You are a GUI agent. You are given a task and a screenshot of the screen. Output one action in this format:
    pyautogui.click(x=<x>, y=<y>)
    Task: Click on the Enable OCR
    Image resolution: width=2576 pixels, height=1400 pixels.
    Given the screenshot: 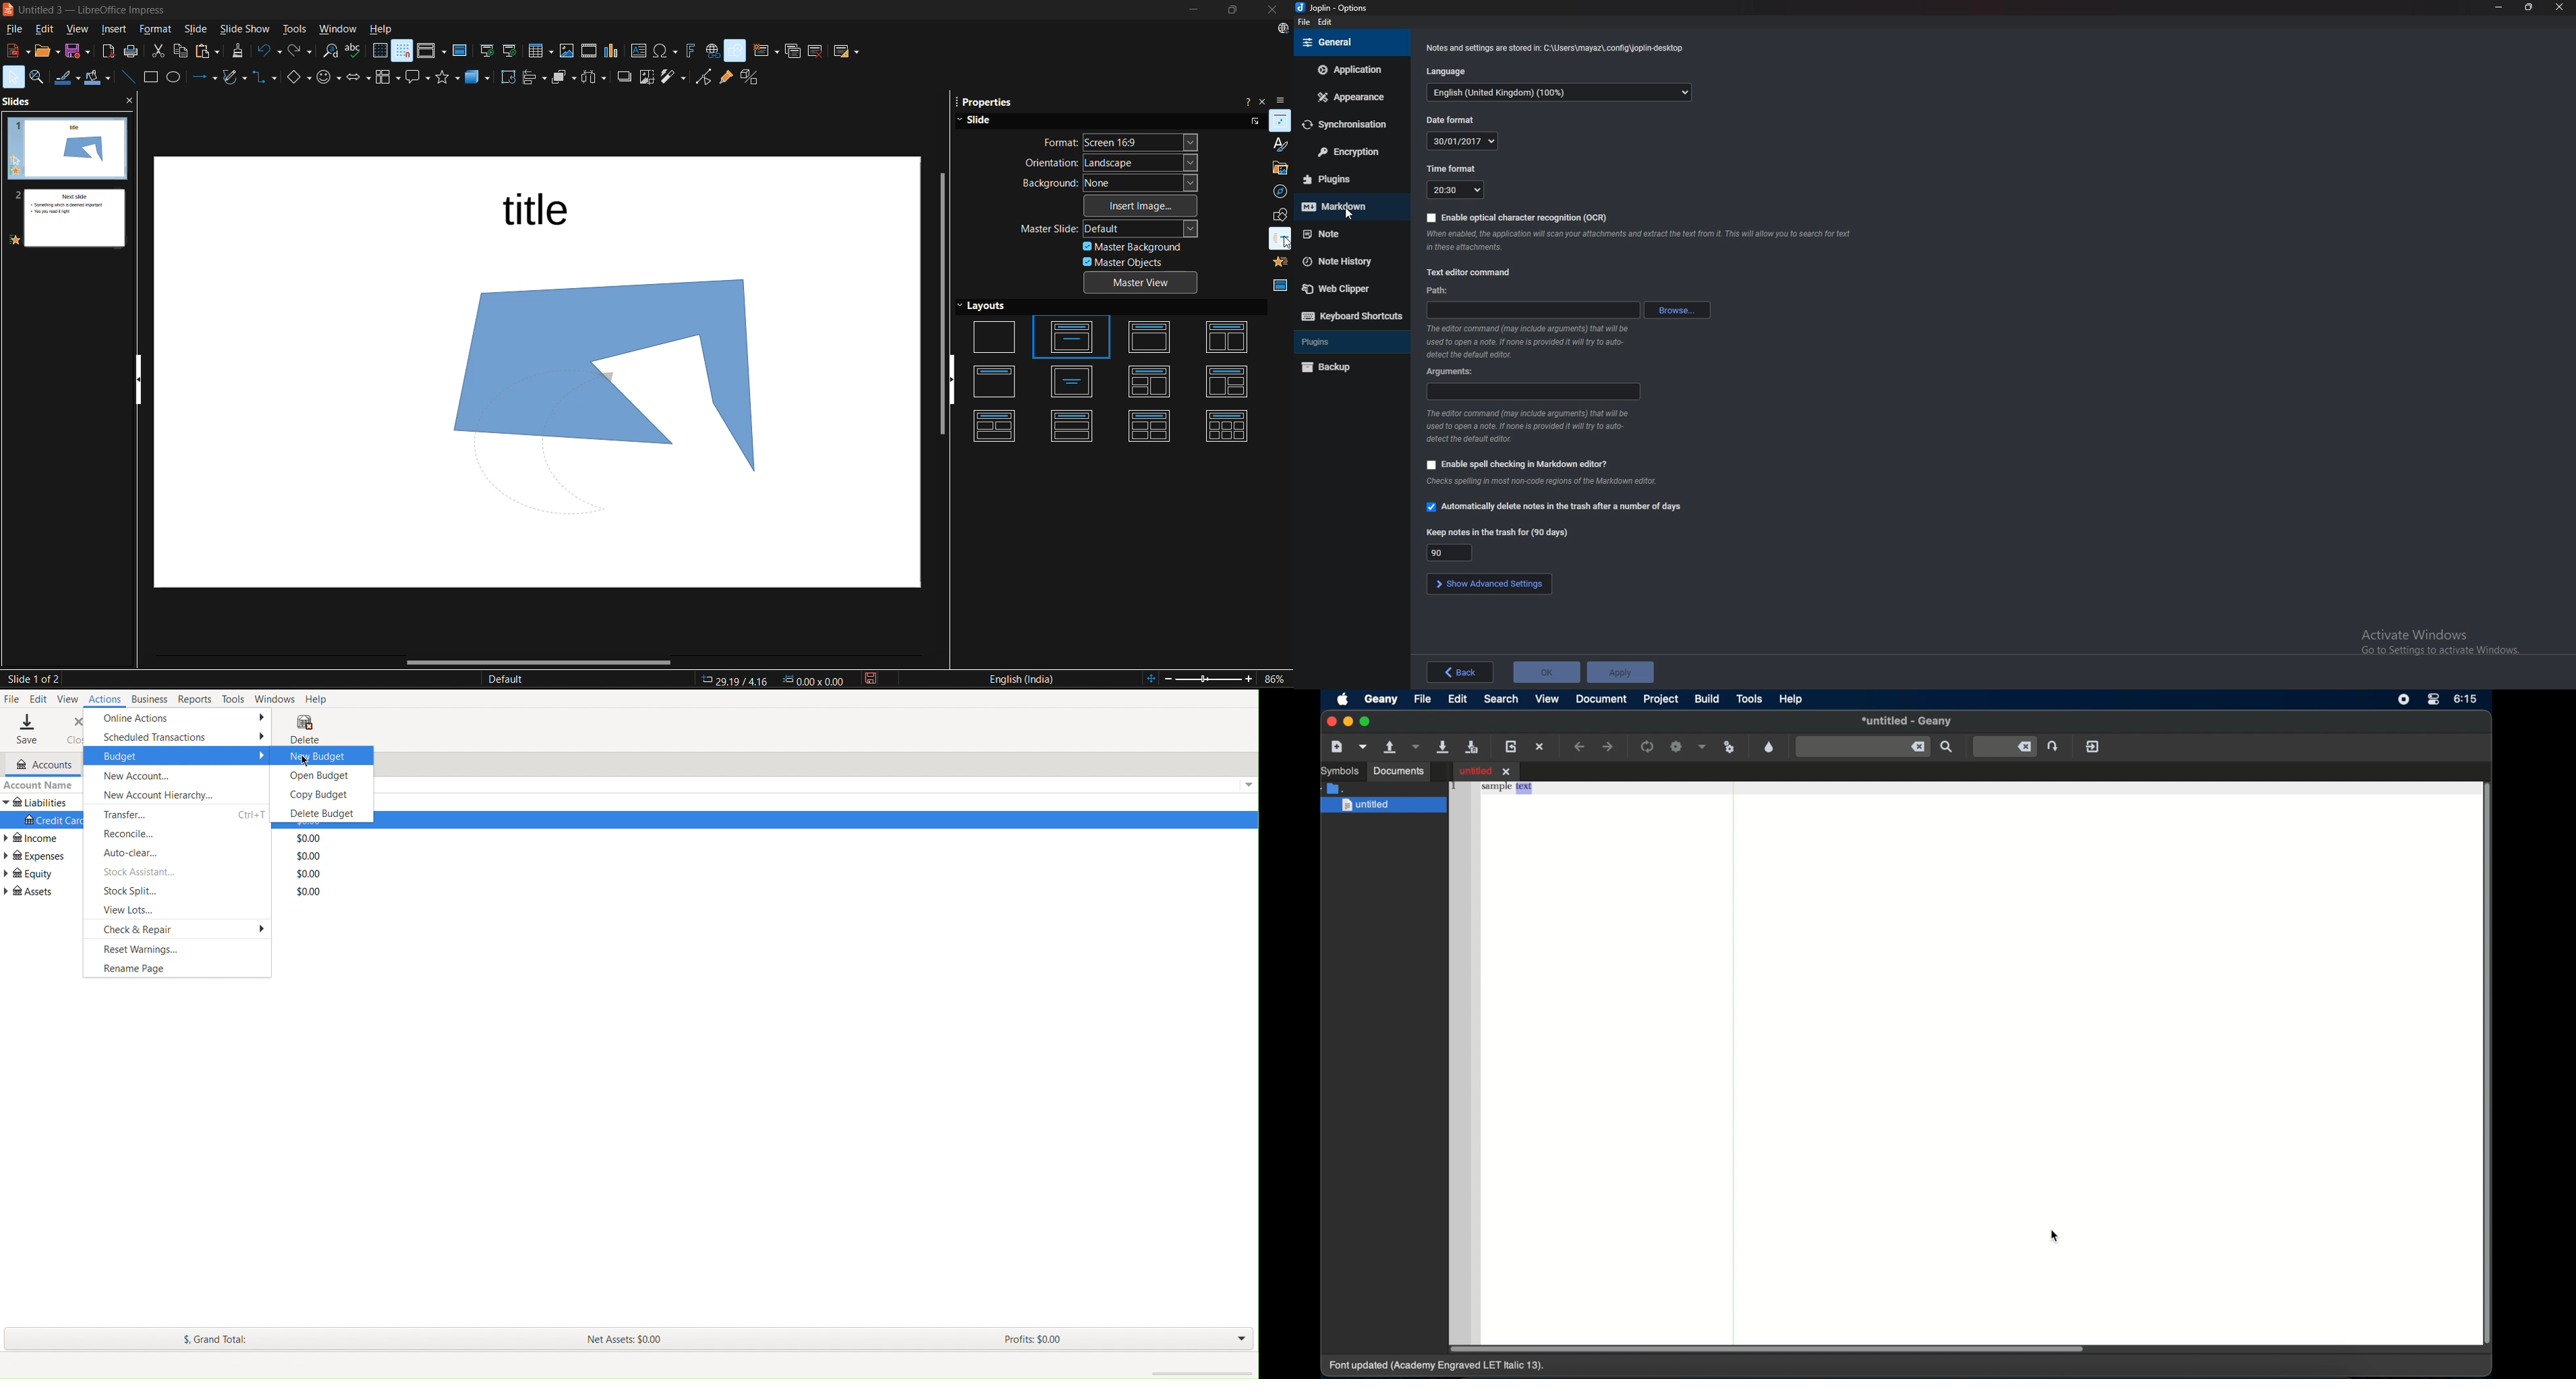 What is the action you would take?
    pyautogui.click(x=1518, y=218)
    